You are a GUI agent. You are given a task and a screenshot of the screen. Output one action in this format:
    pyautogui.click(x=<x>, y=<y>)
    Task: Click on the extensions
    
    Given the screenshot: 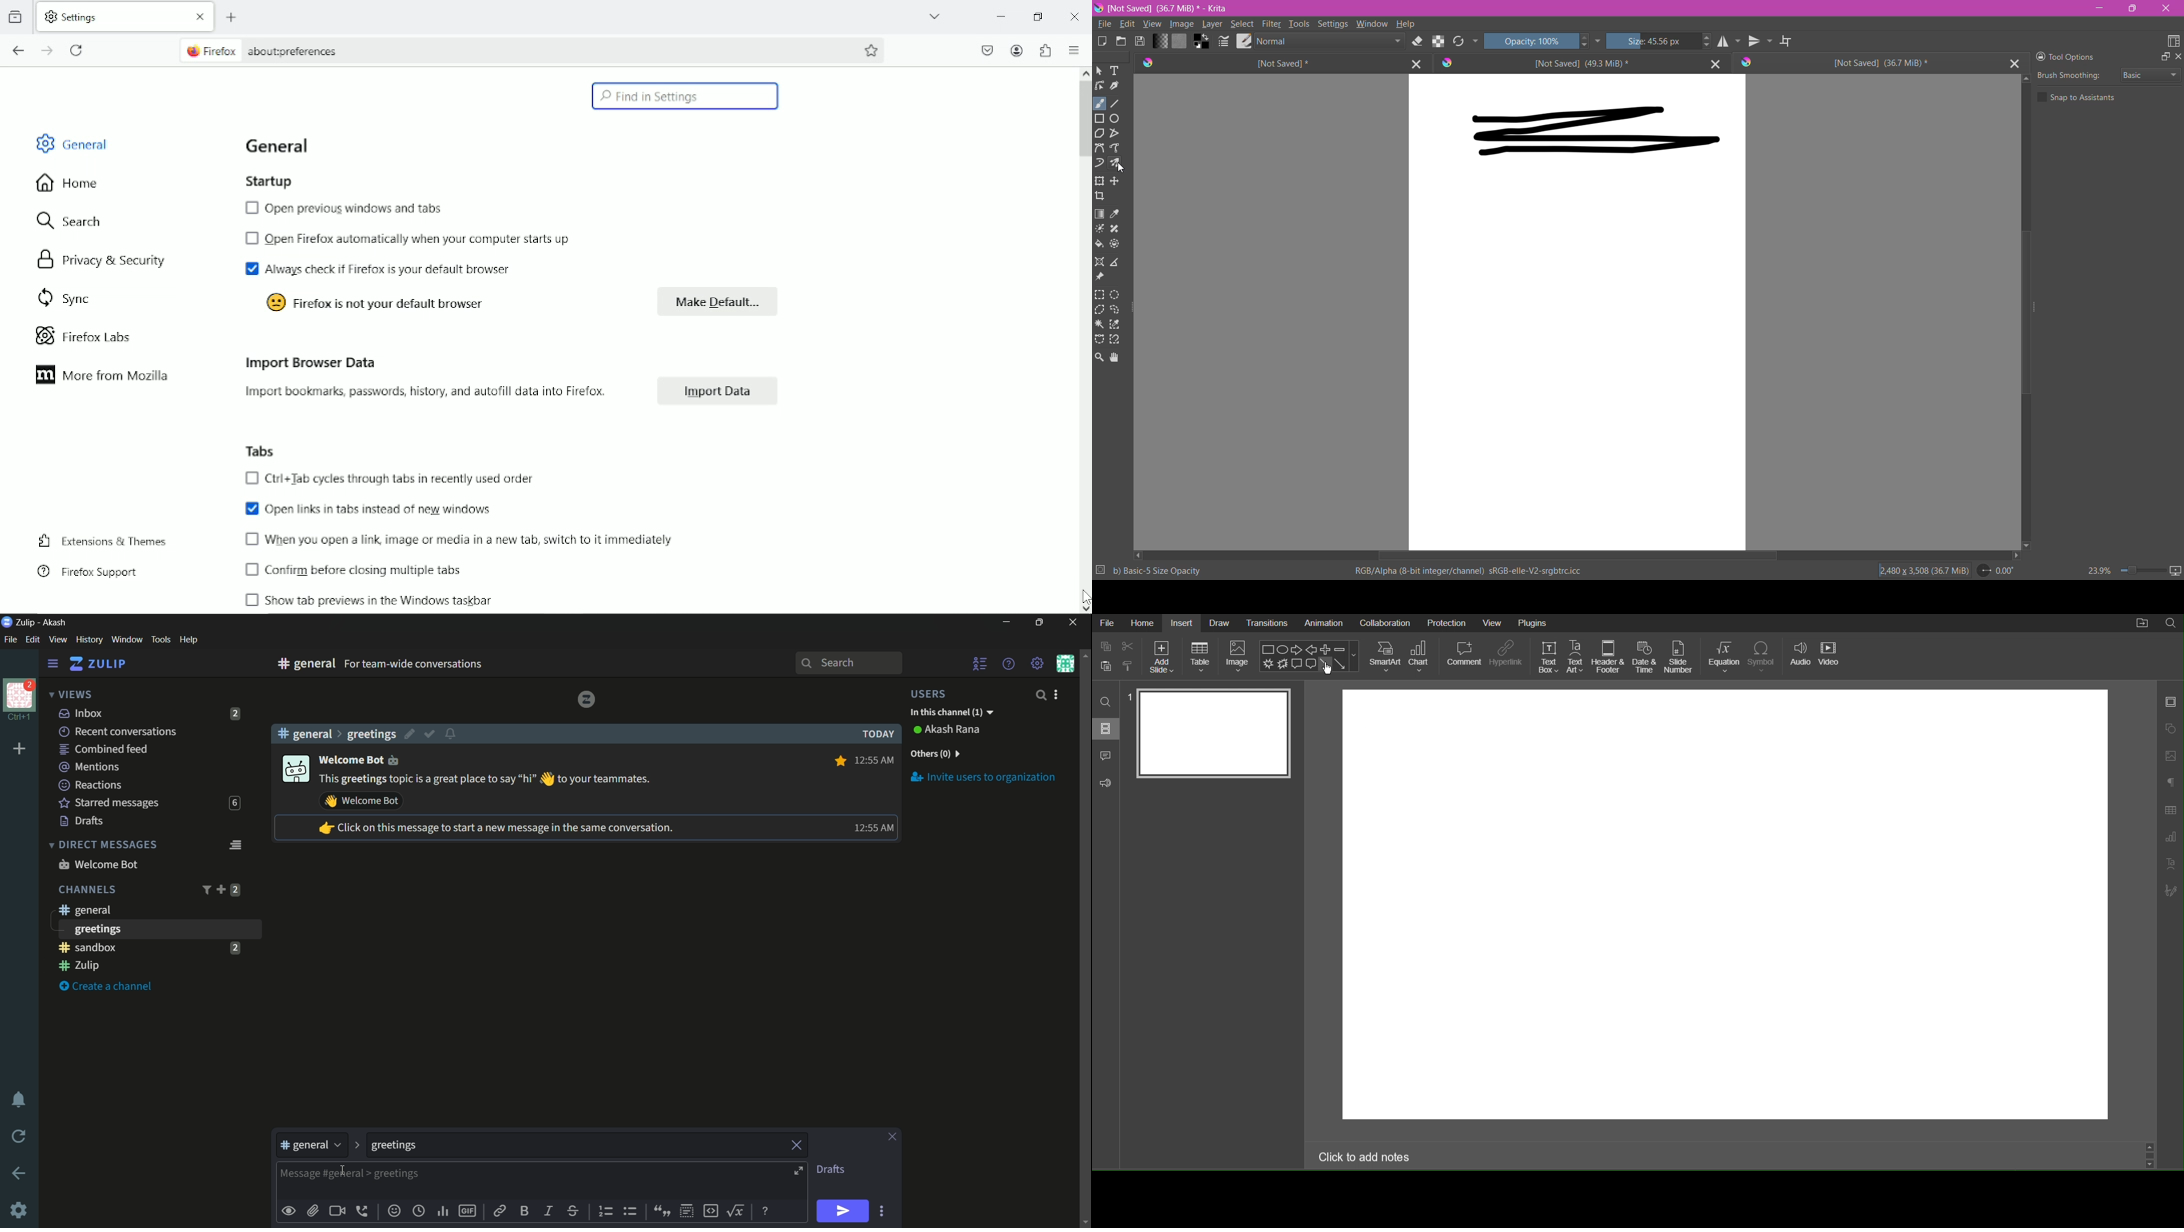 What is the action you would take?
    pyautogui.click(x=1044, y=50)
    